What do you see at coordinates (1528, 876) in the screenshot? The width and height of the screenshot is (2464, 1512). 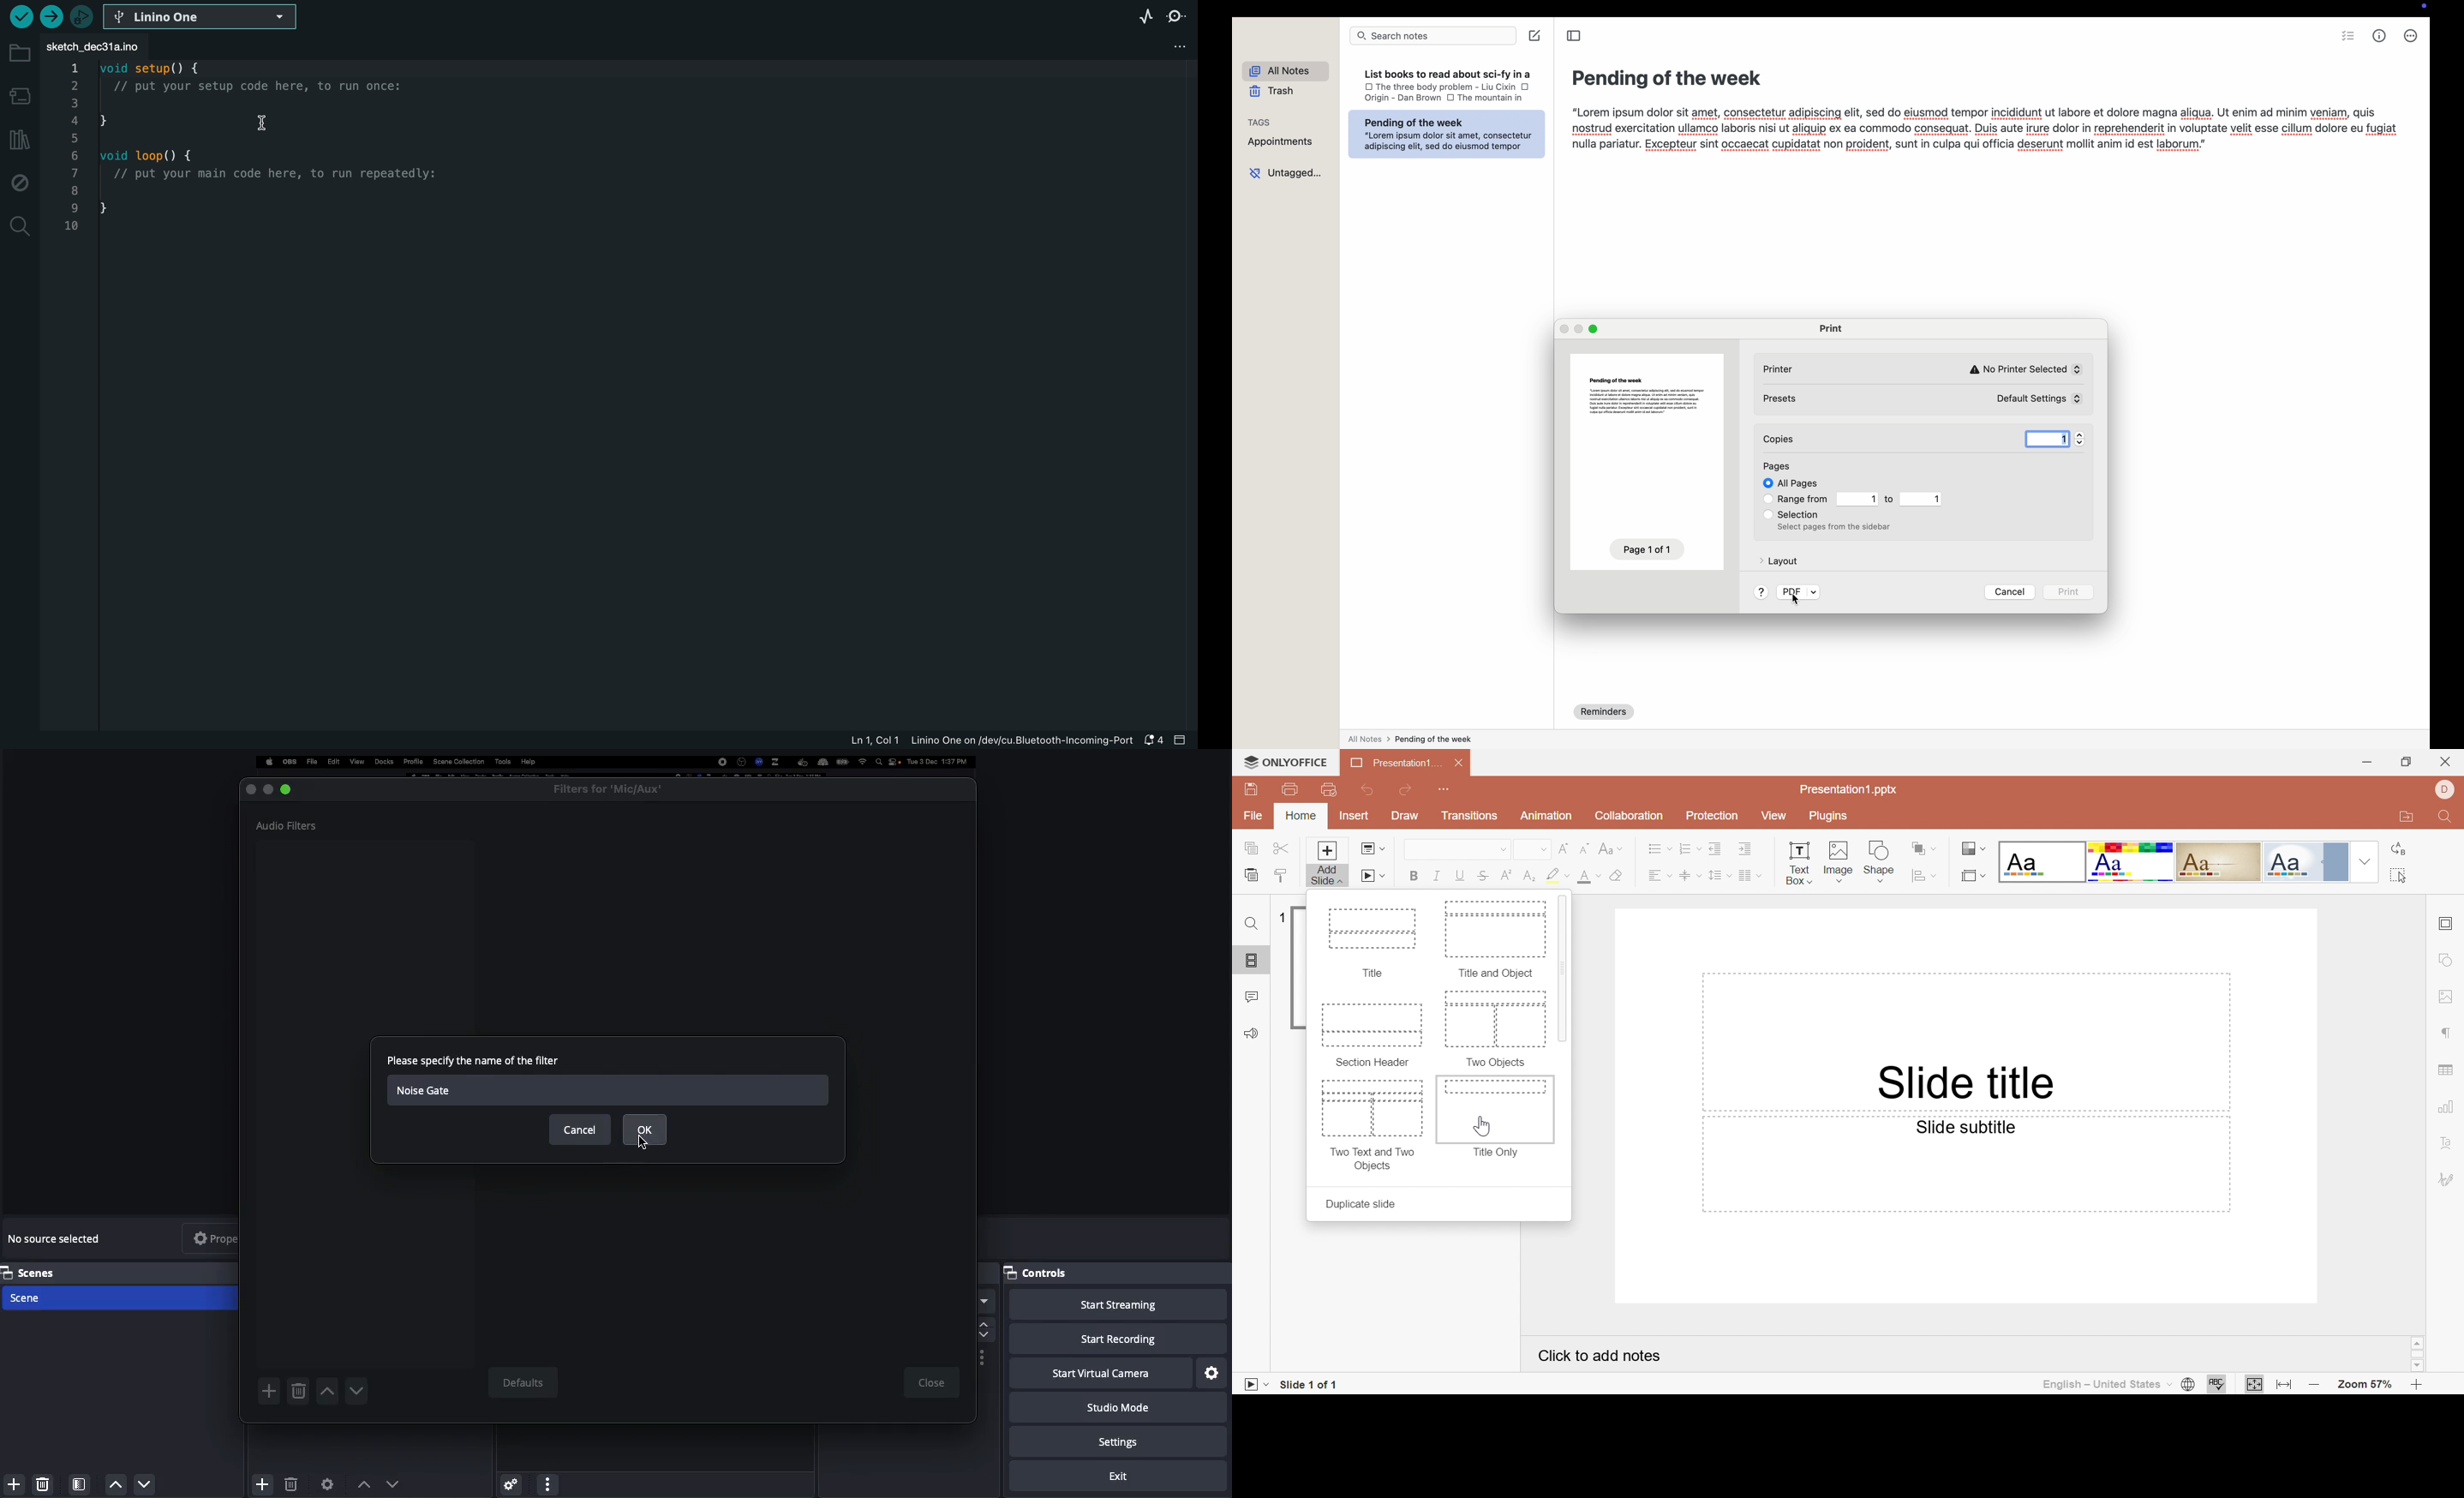 I see `Subscript` at bounding box center [1528, 876].